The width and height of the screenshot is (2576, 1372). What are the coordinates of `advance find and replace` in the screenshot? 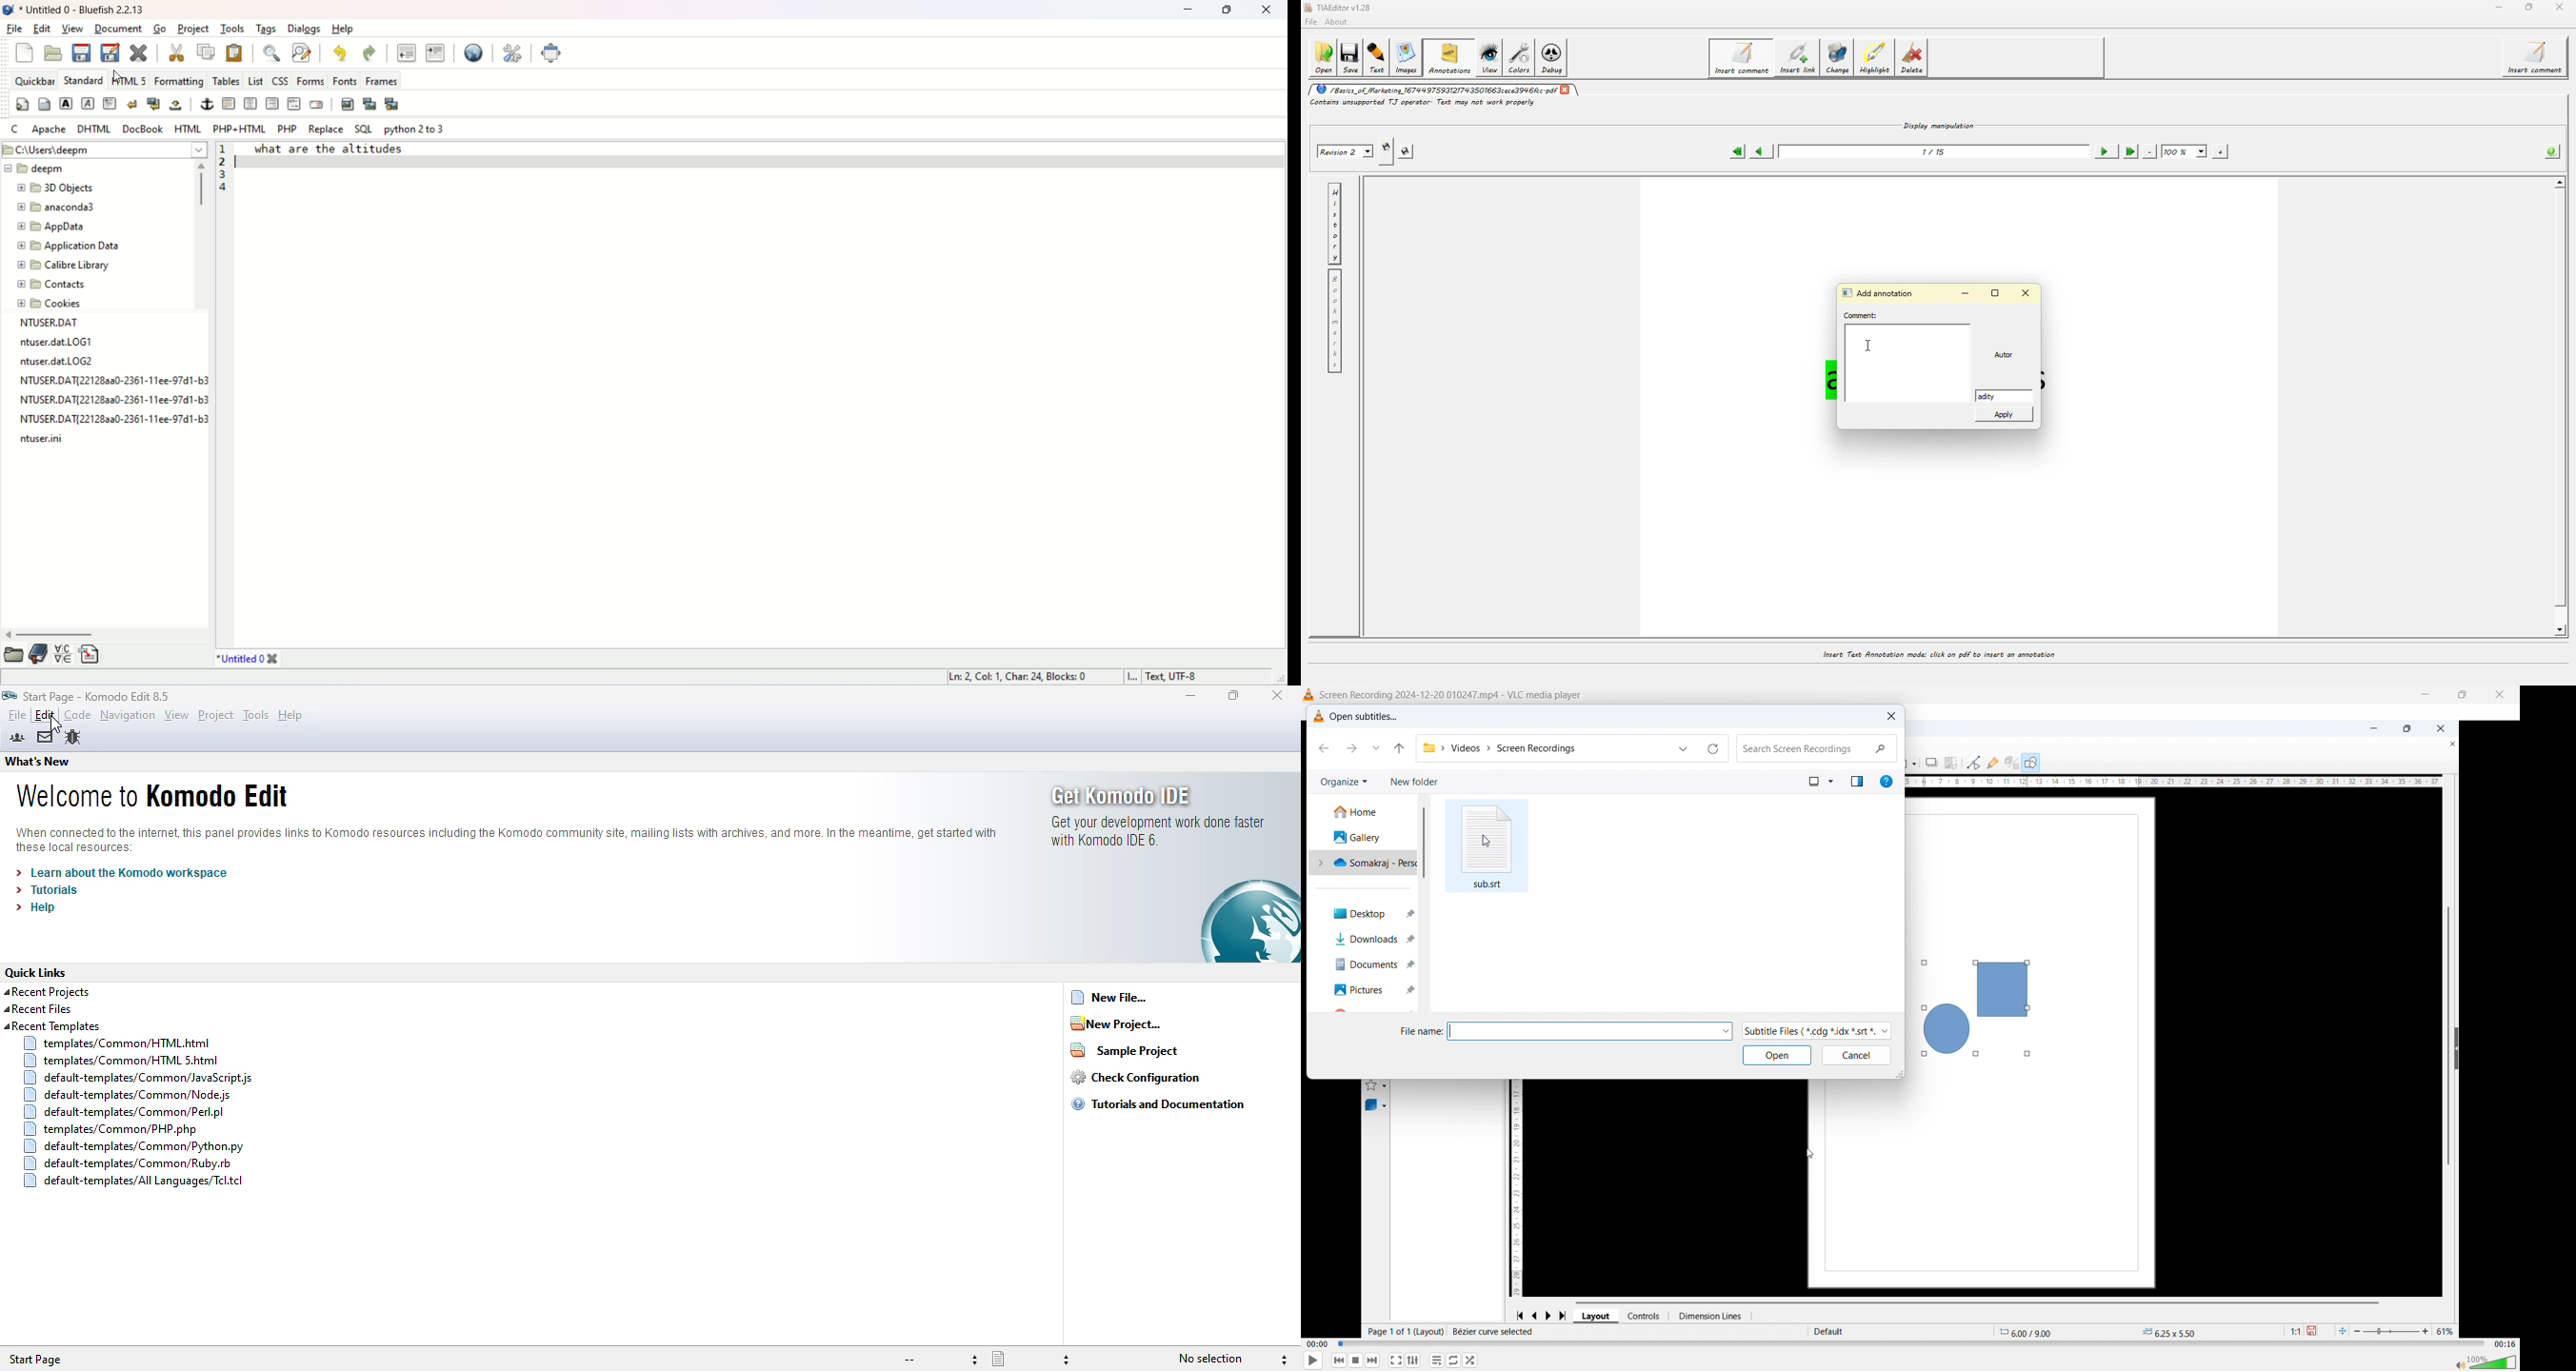 It's located at (302, 54).